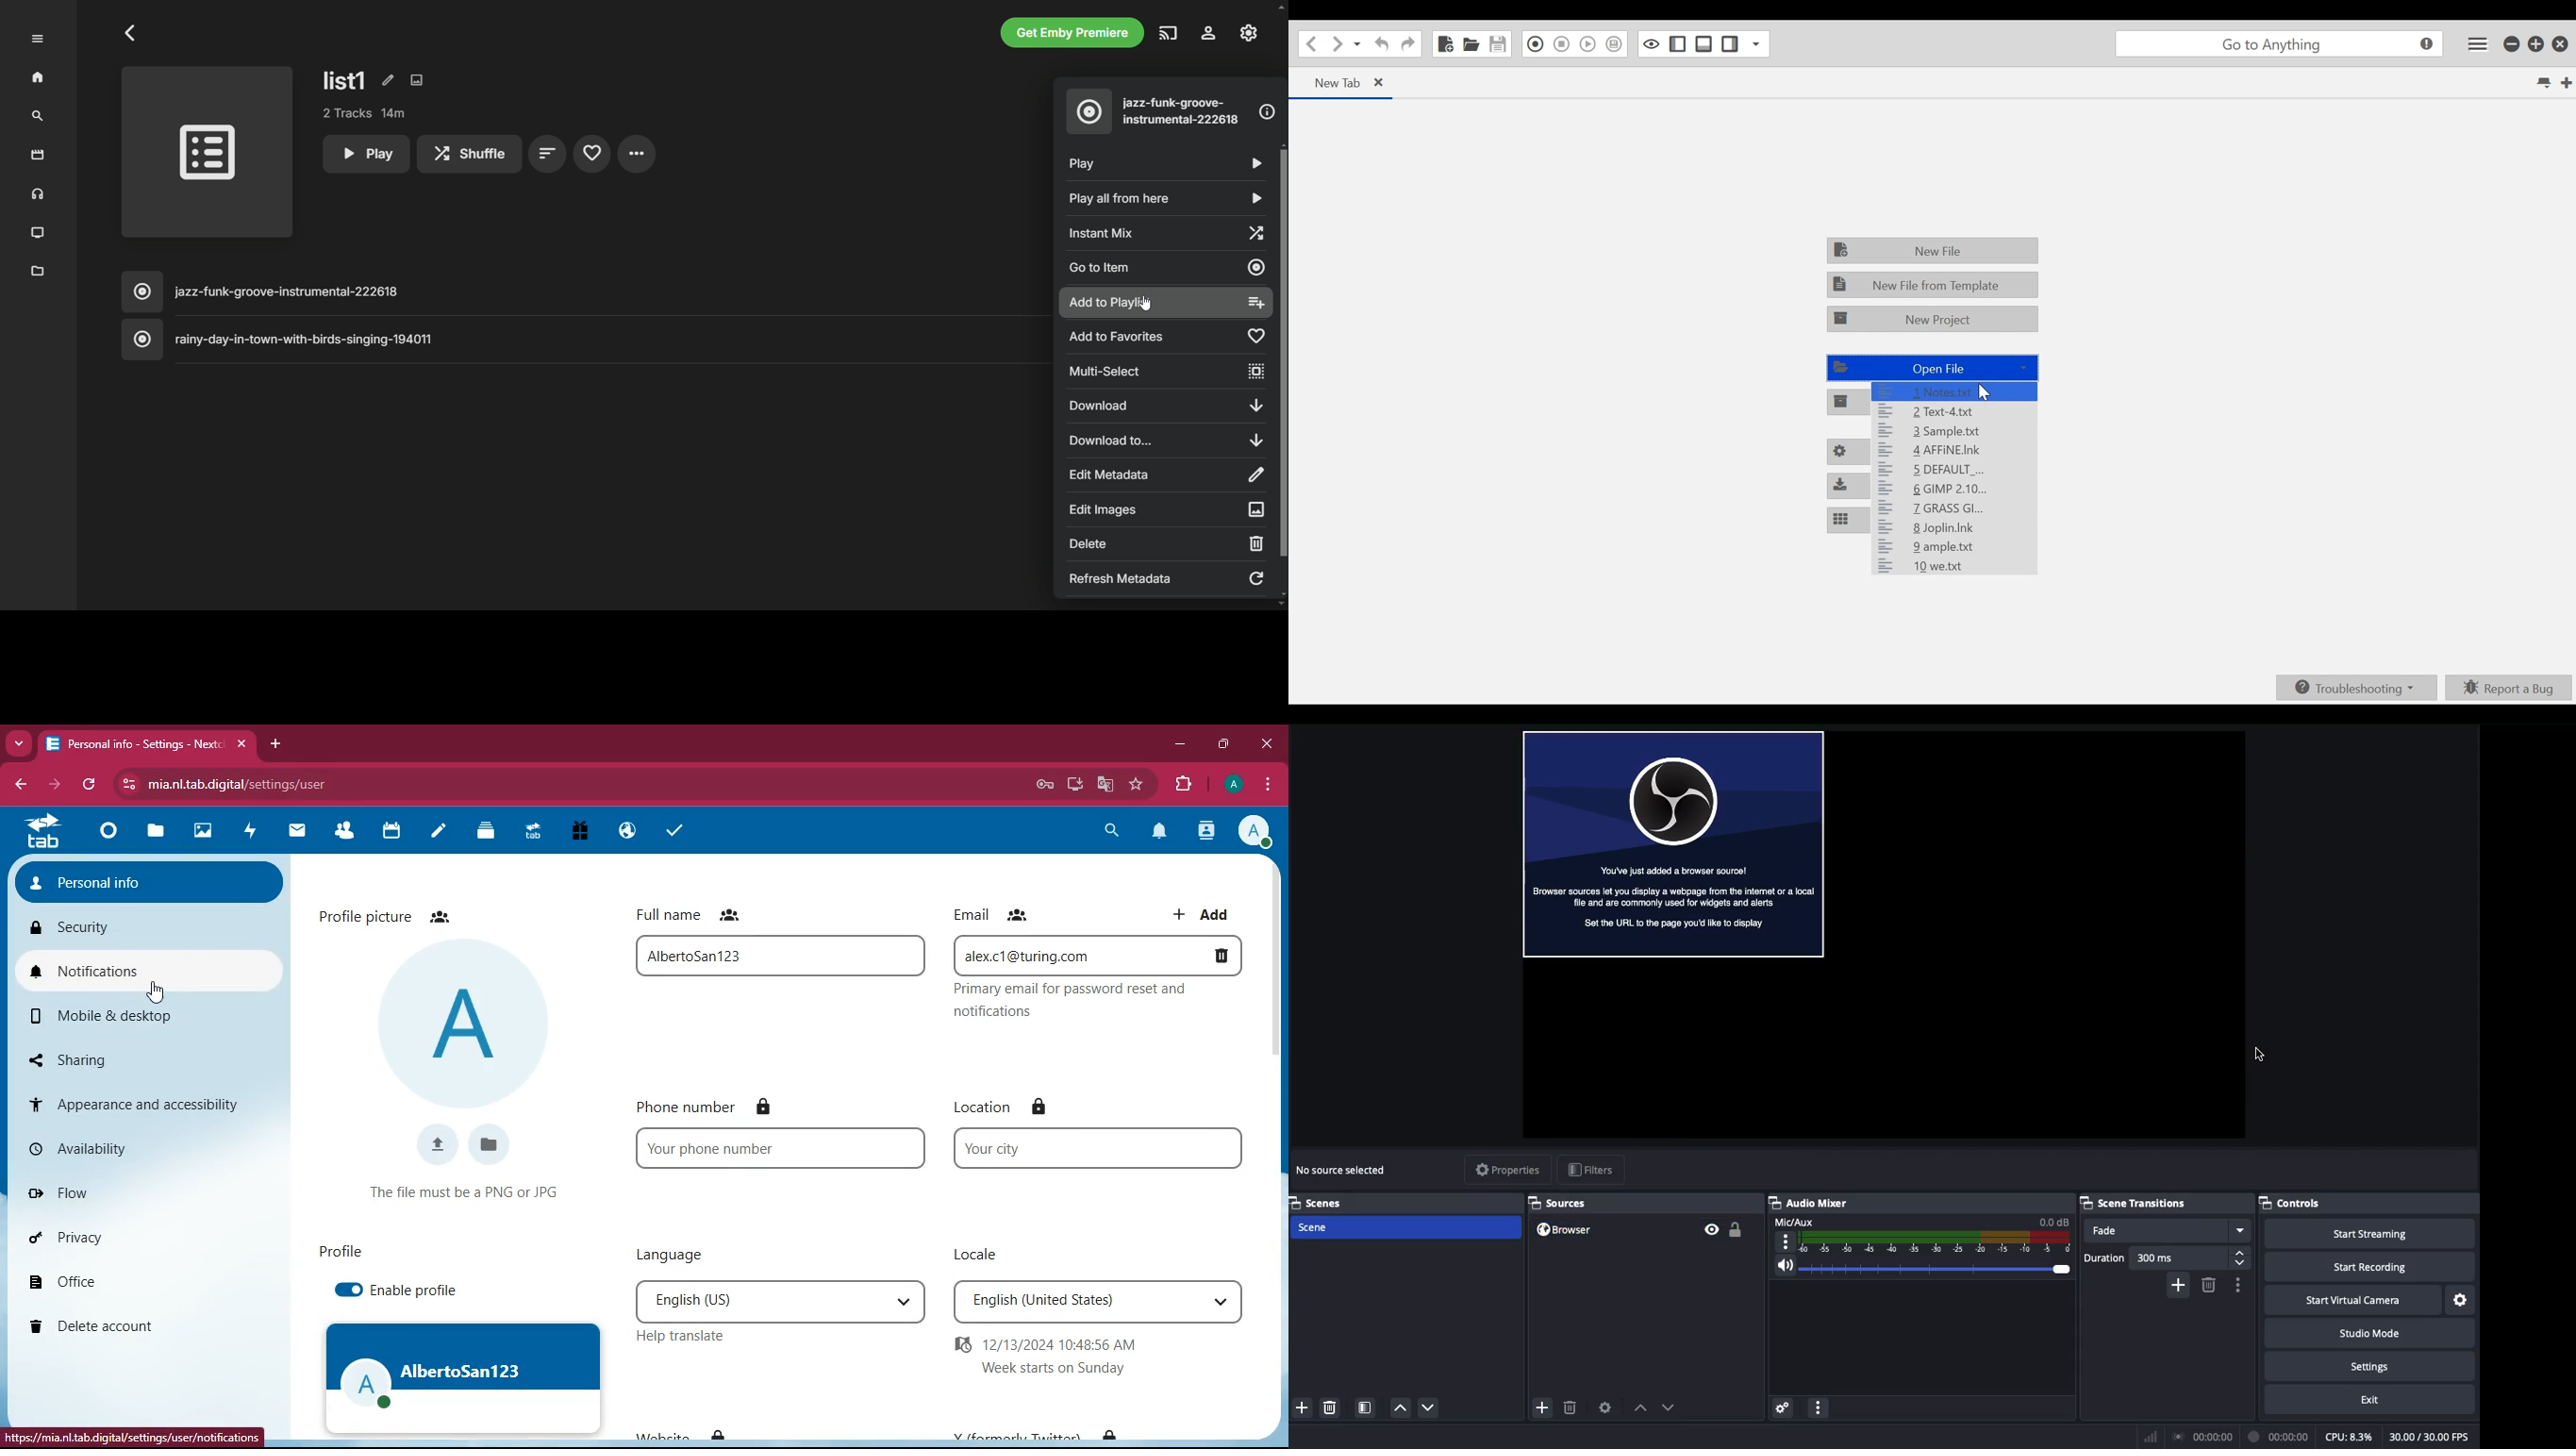 This screenshot has height=1456, width=2576. What do you see at coordinates (1110, 832) in the screenshot?
I see `search` at bounding box center [1110, 832].